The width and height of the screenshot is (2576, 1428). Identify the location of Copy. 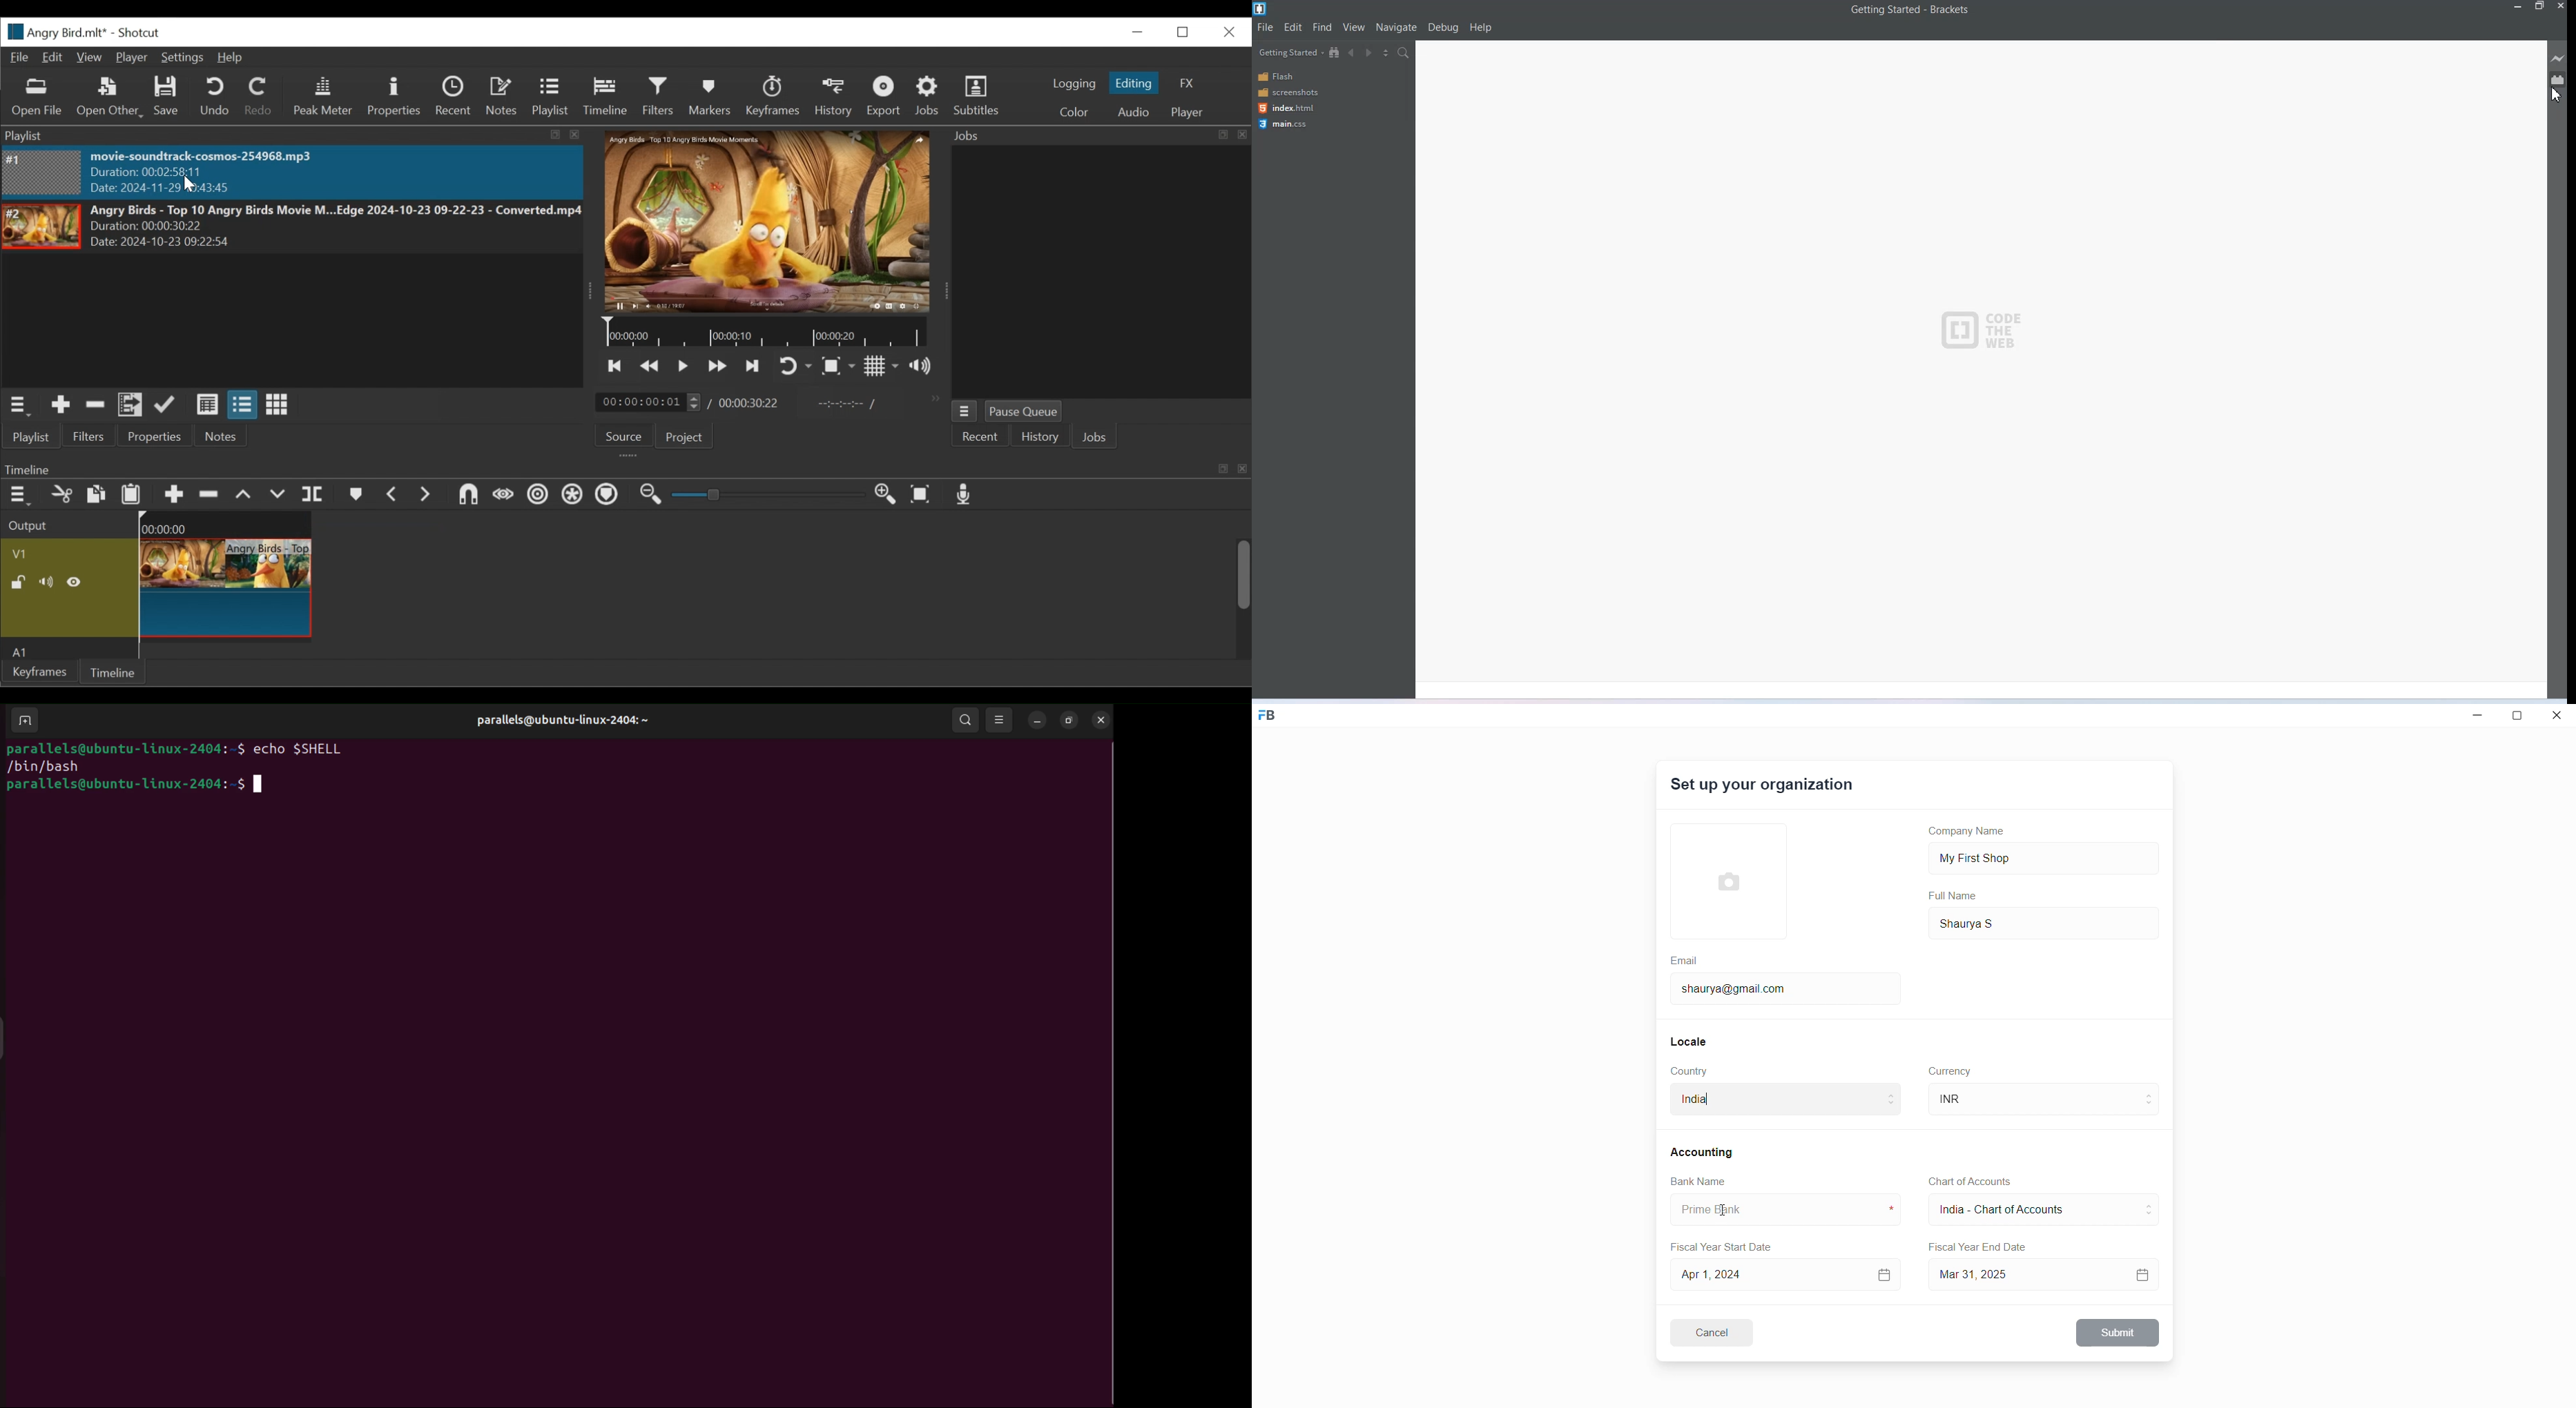
(98, 495).